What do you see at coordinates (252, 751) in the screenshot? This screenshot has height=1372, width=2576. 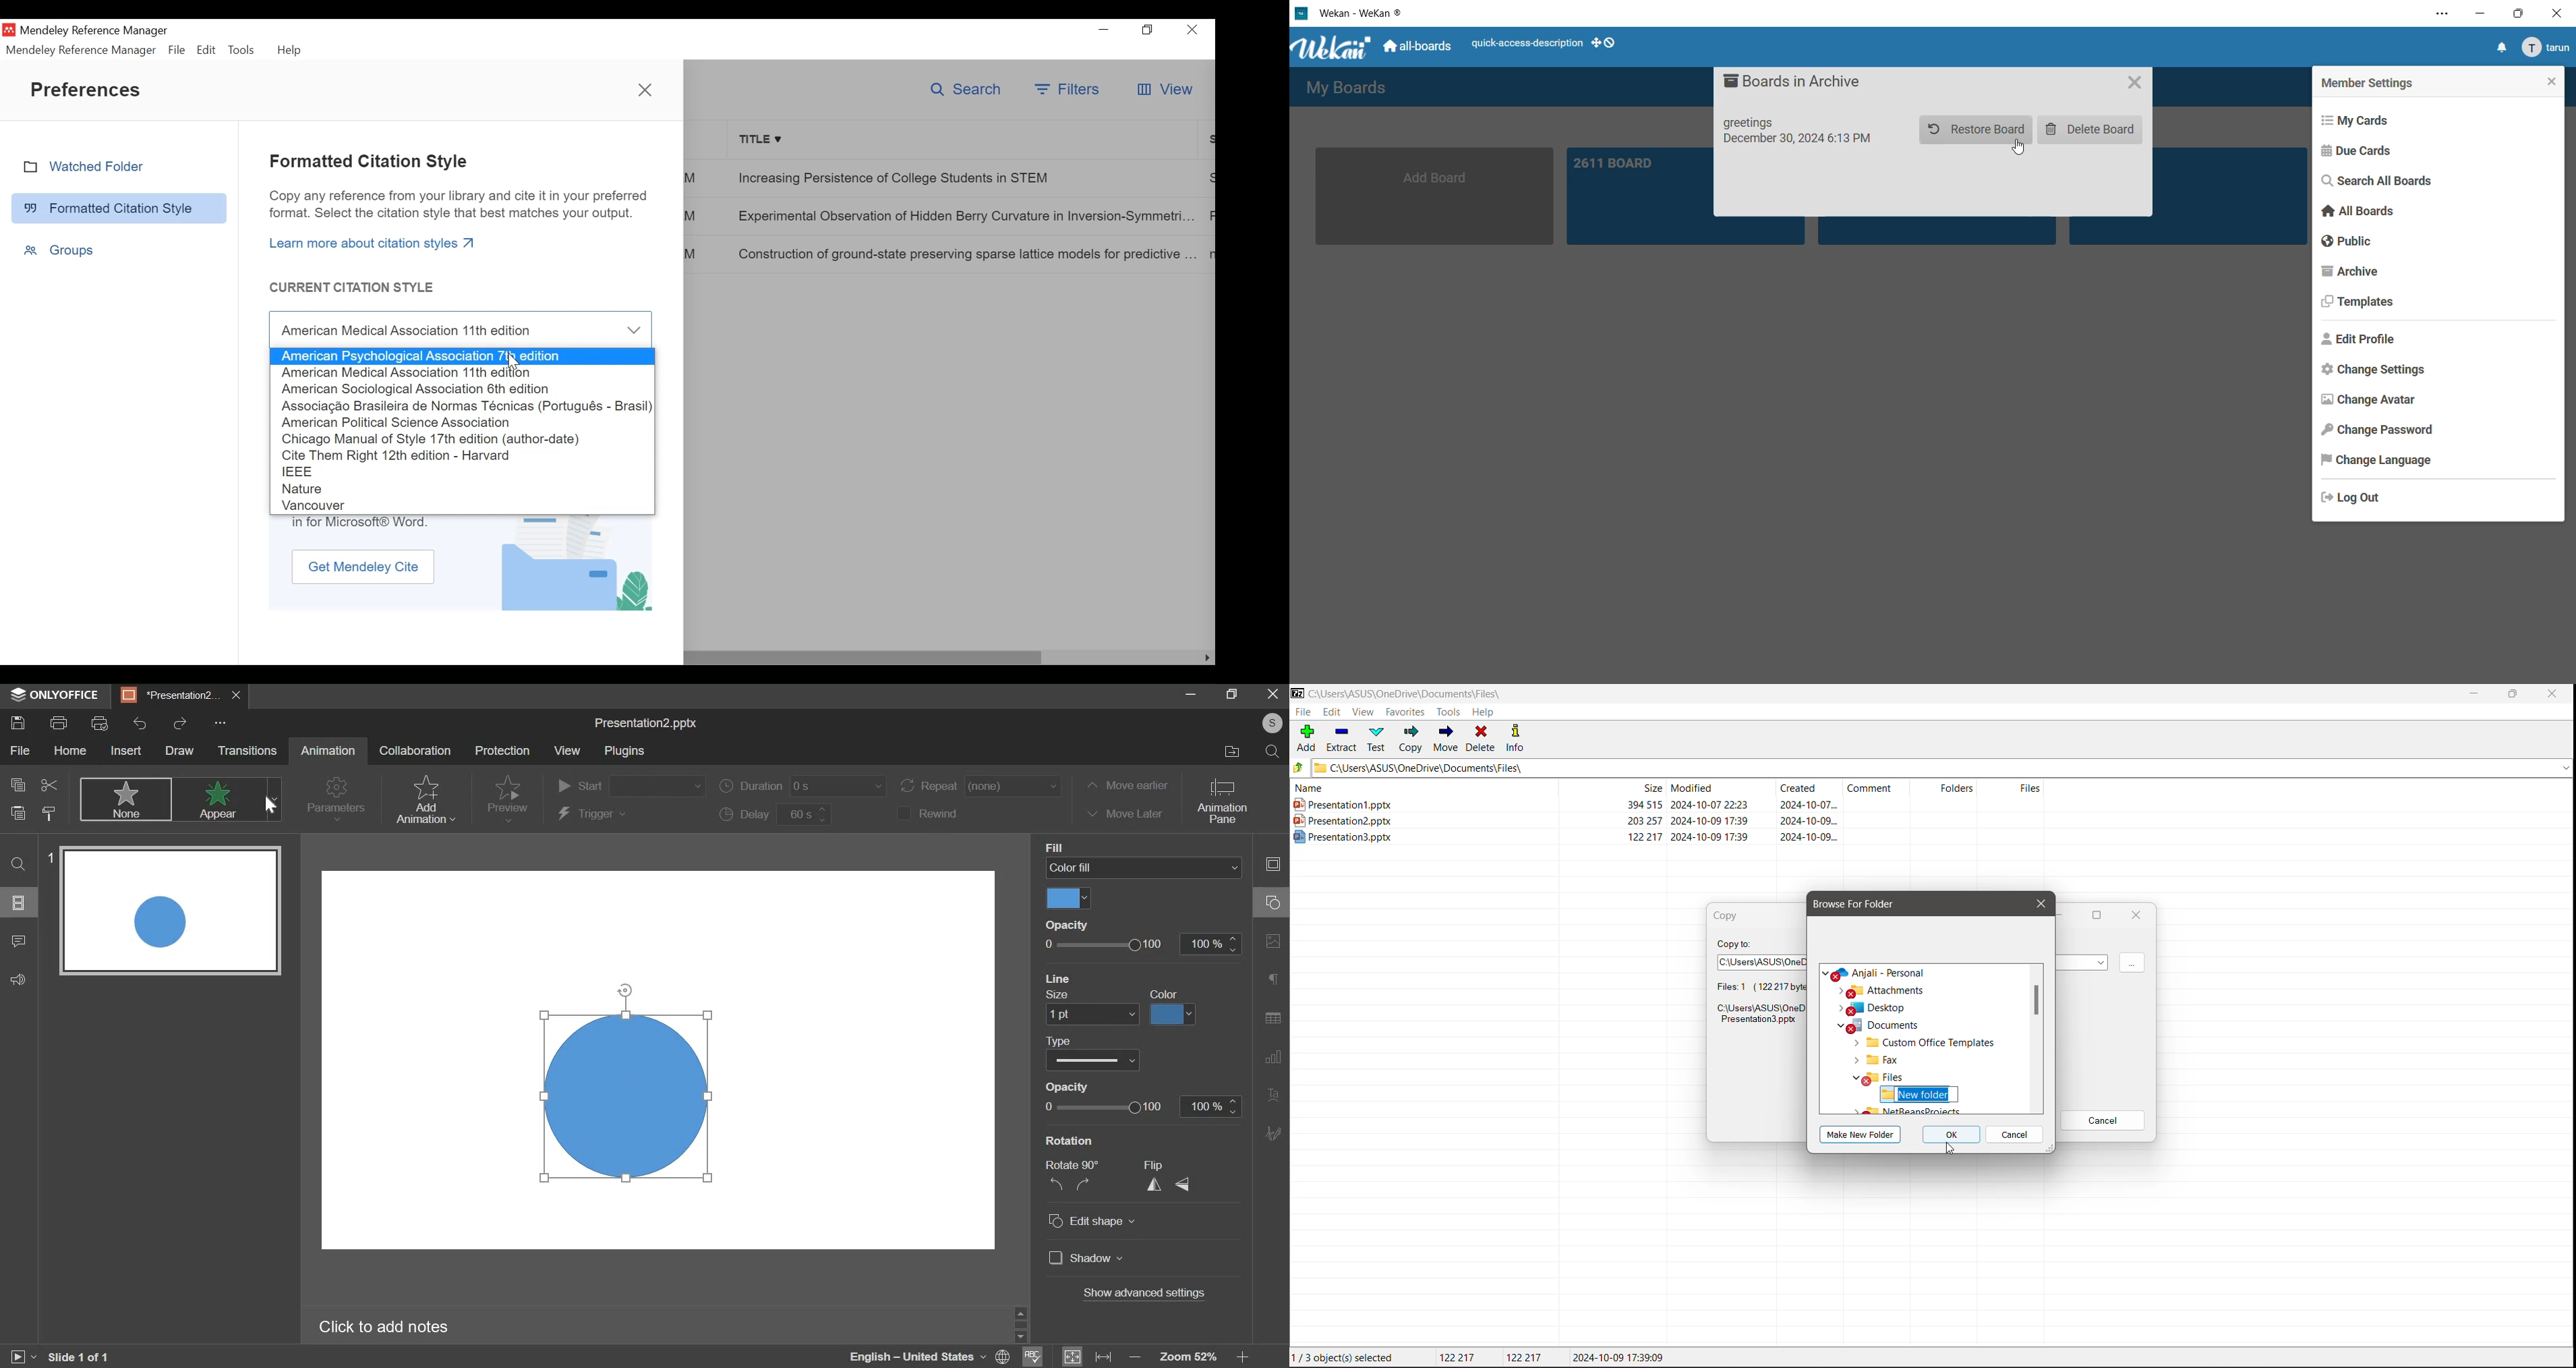 I see `Transitions` at bounding box center [252, 751].